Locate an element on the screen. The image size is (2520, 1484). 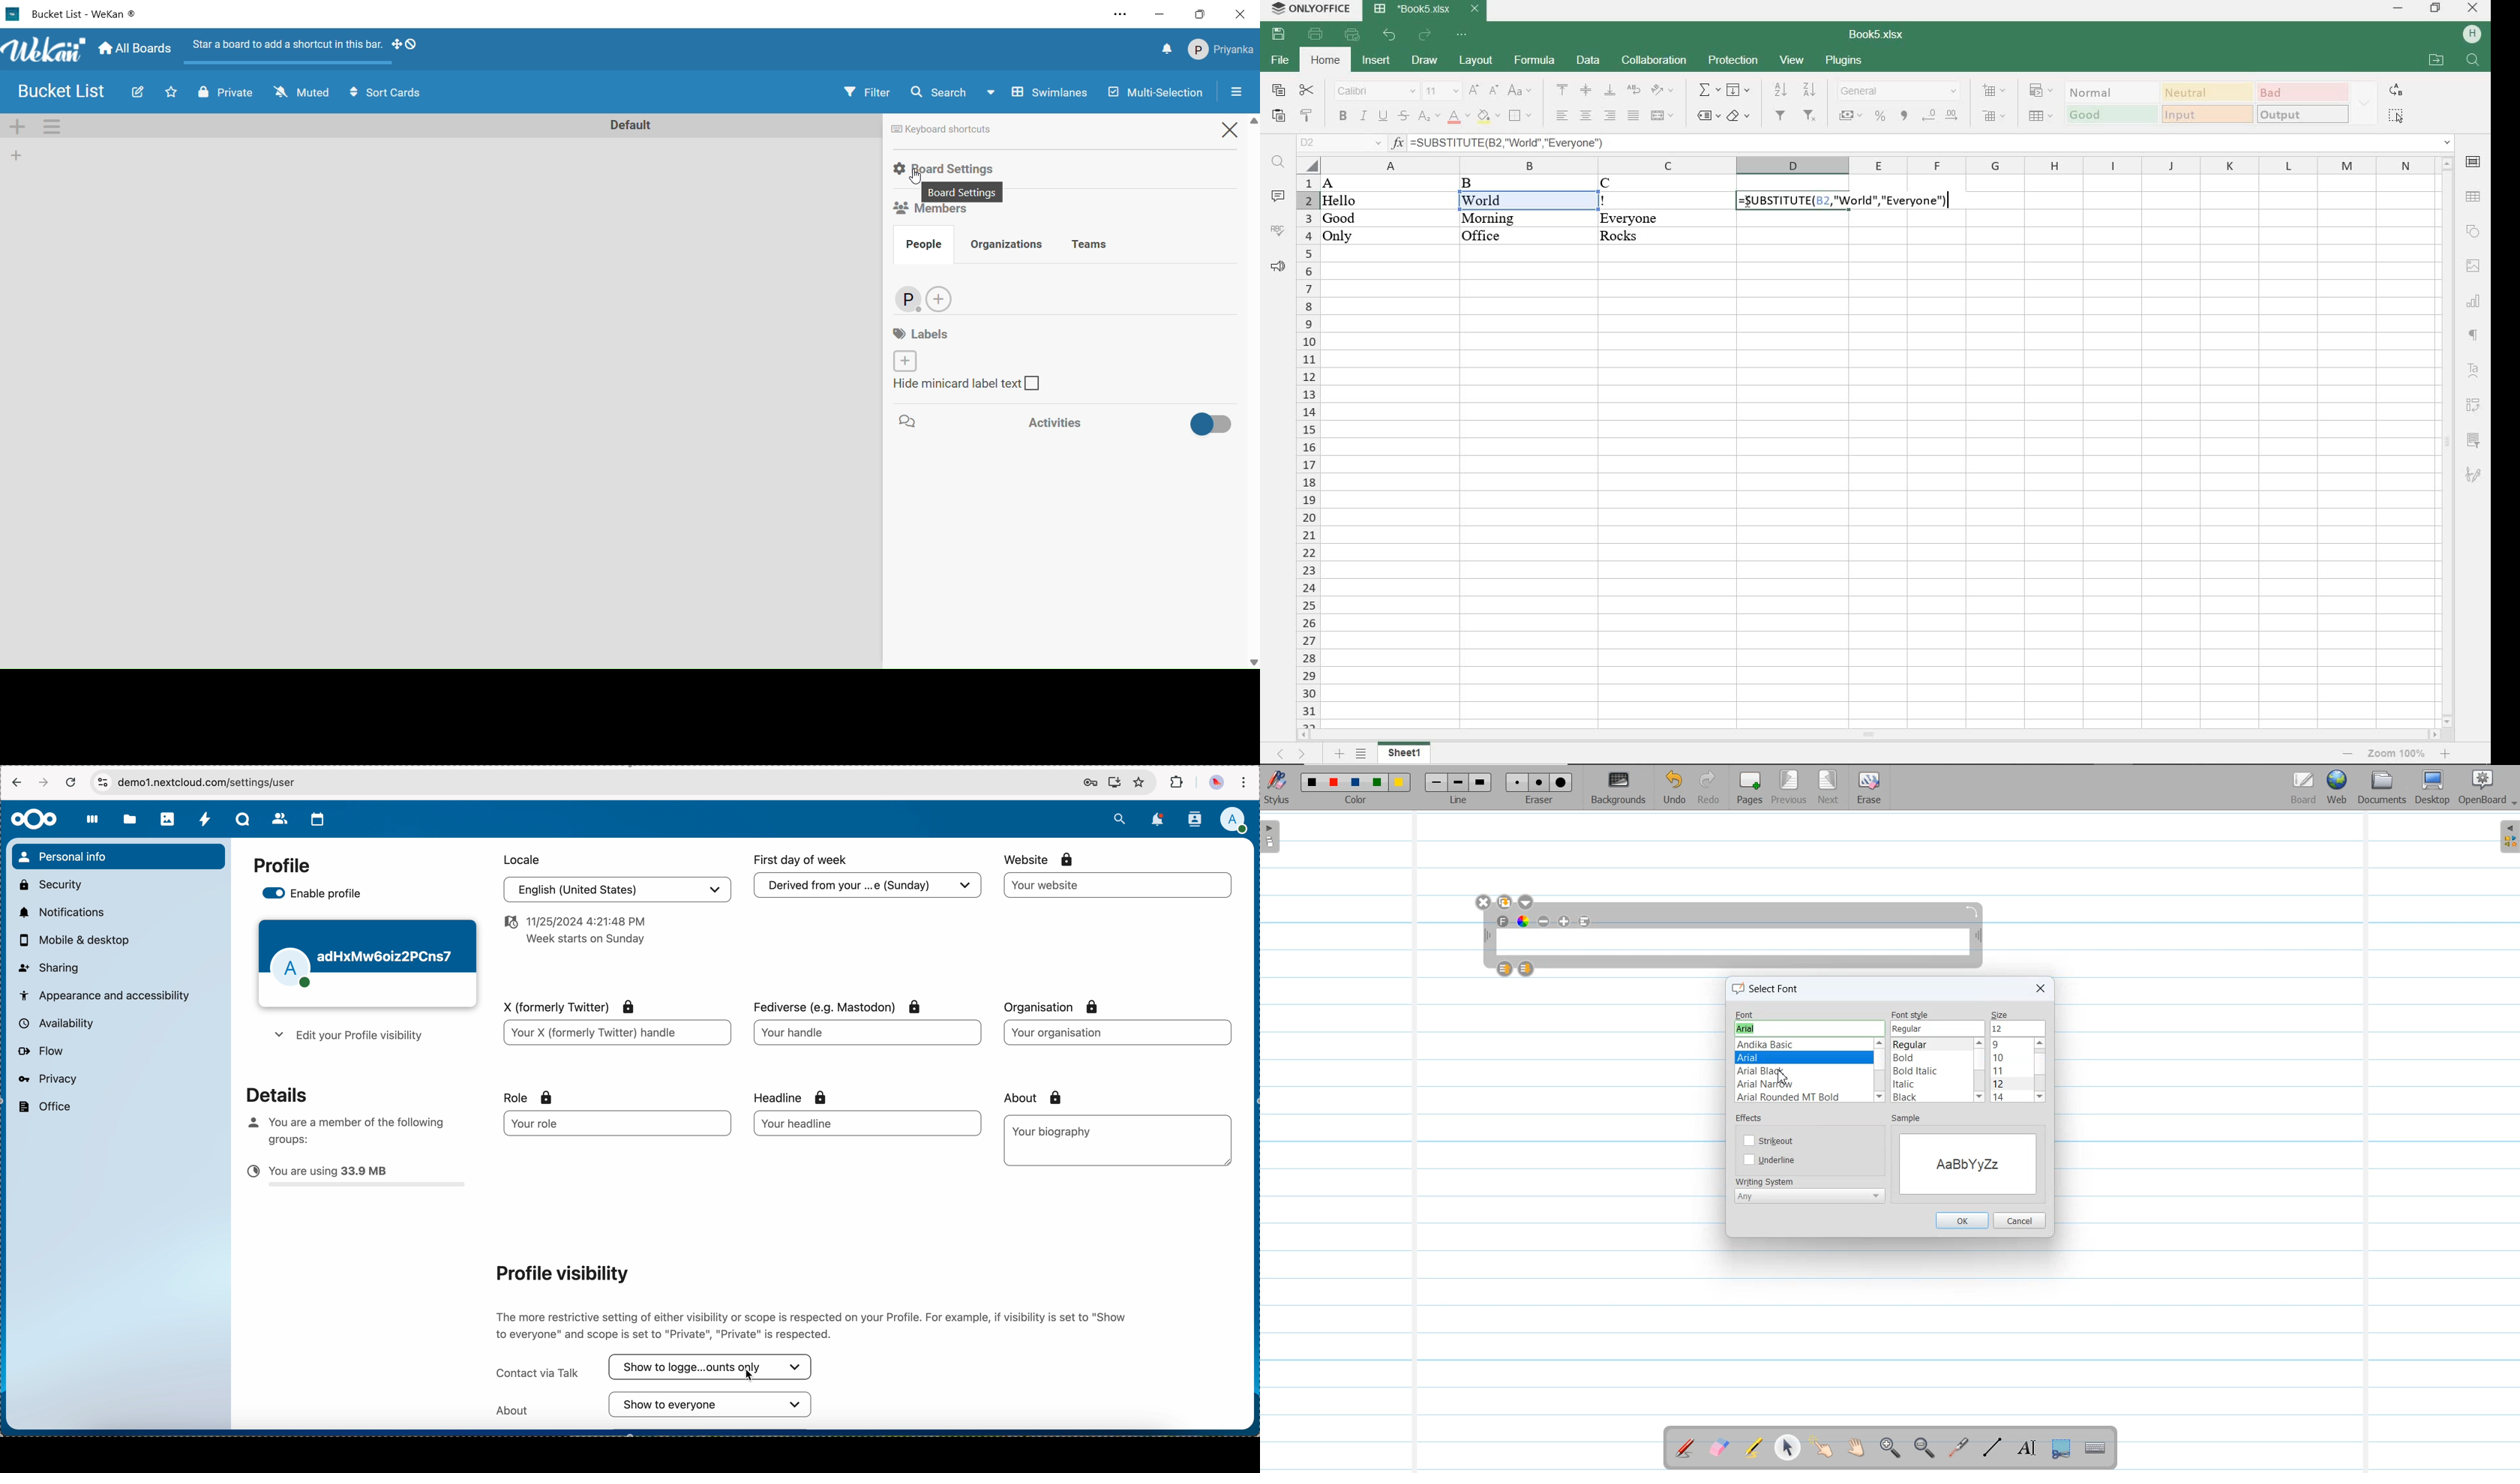
profile theme is located at coordinates (367, 964).